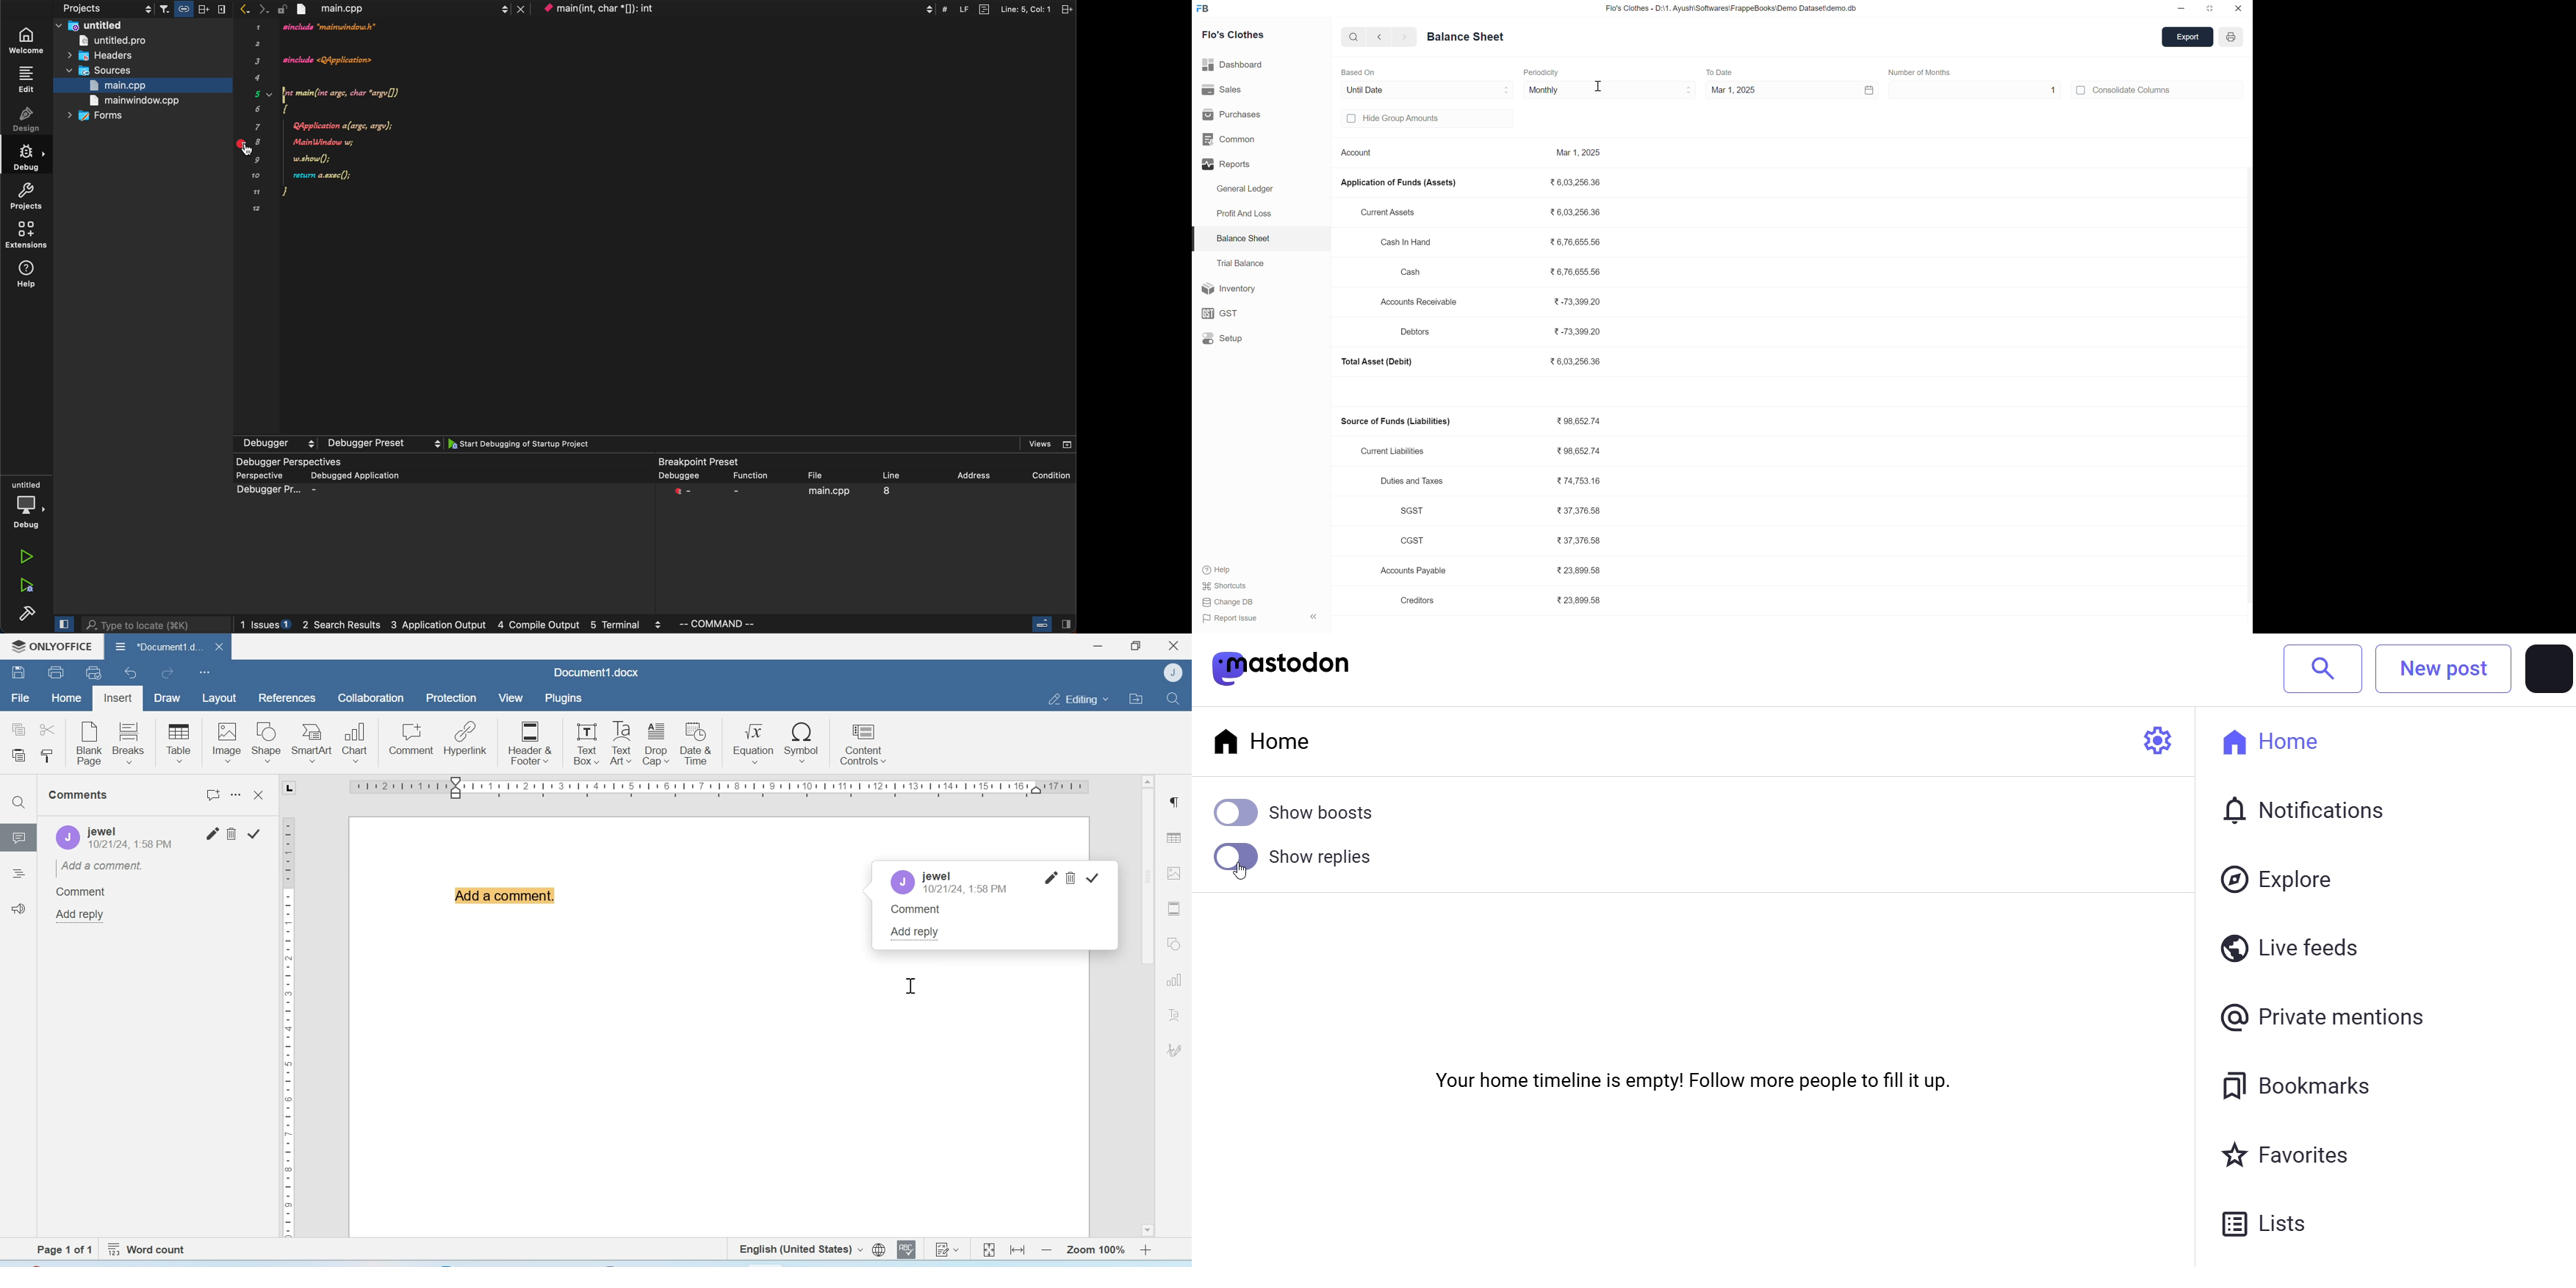 The height and width of the screenshot is (1288, 2576). I want to click on  Help, so click(1226, 569).